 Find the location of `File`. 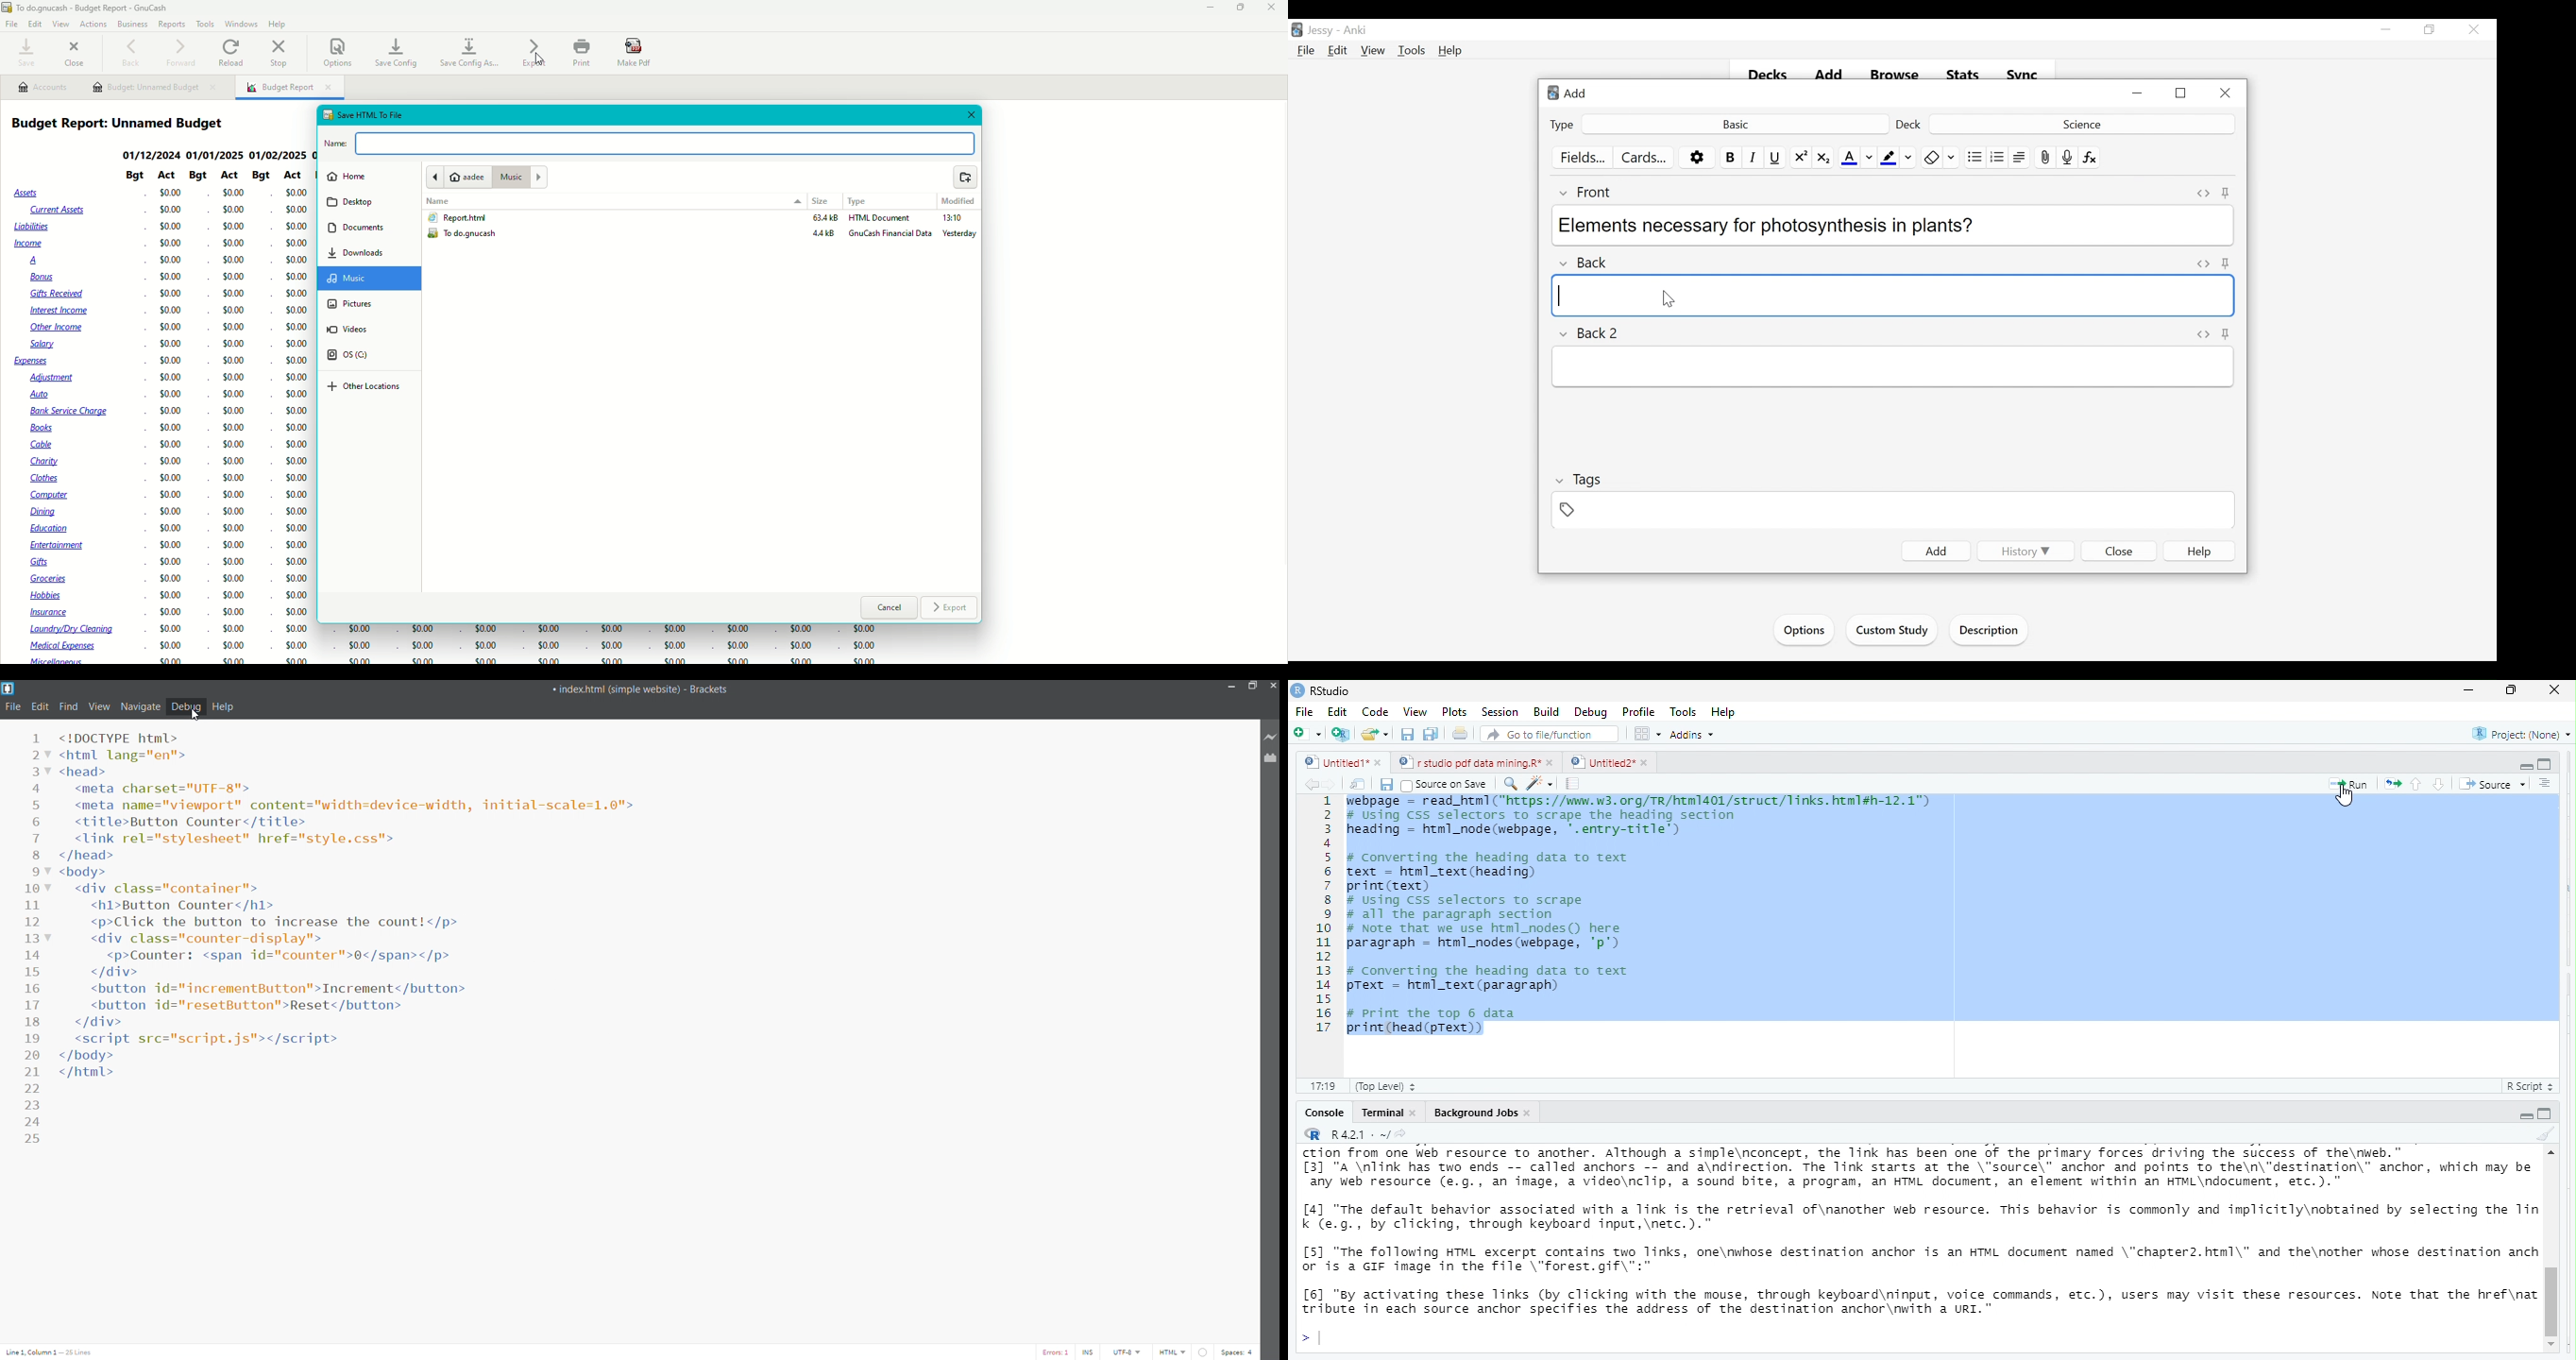

File is located at coordinates (1304, 712).